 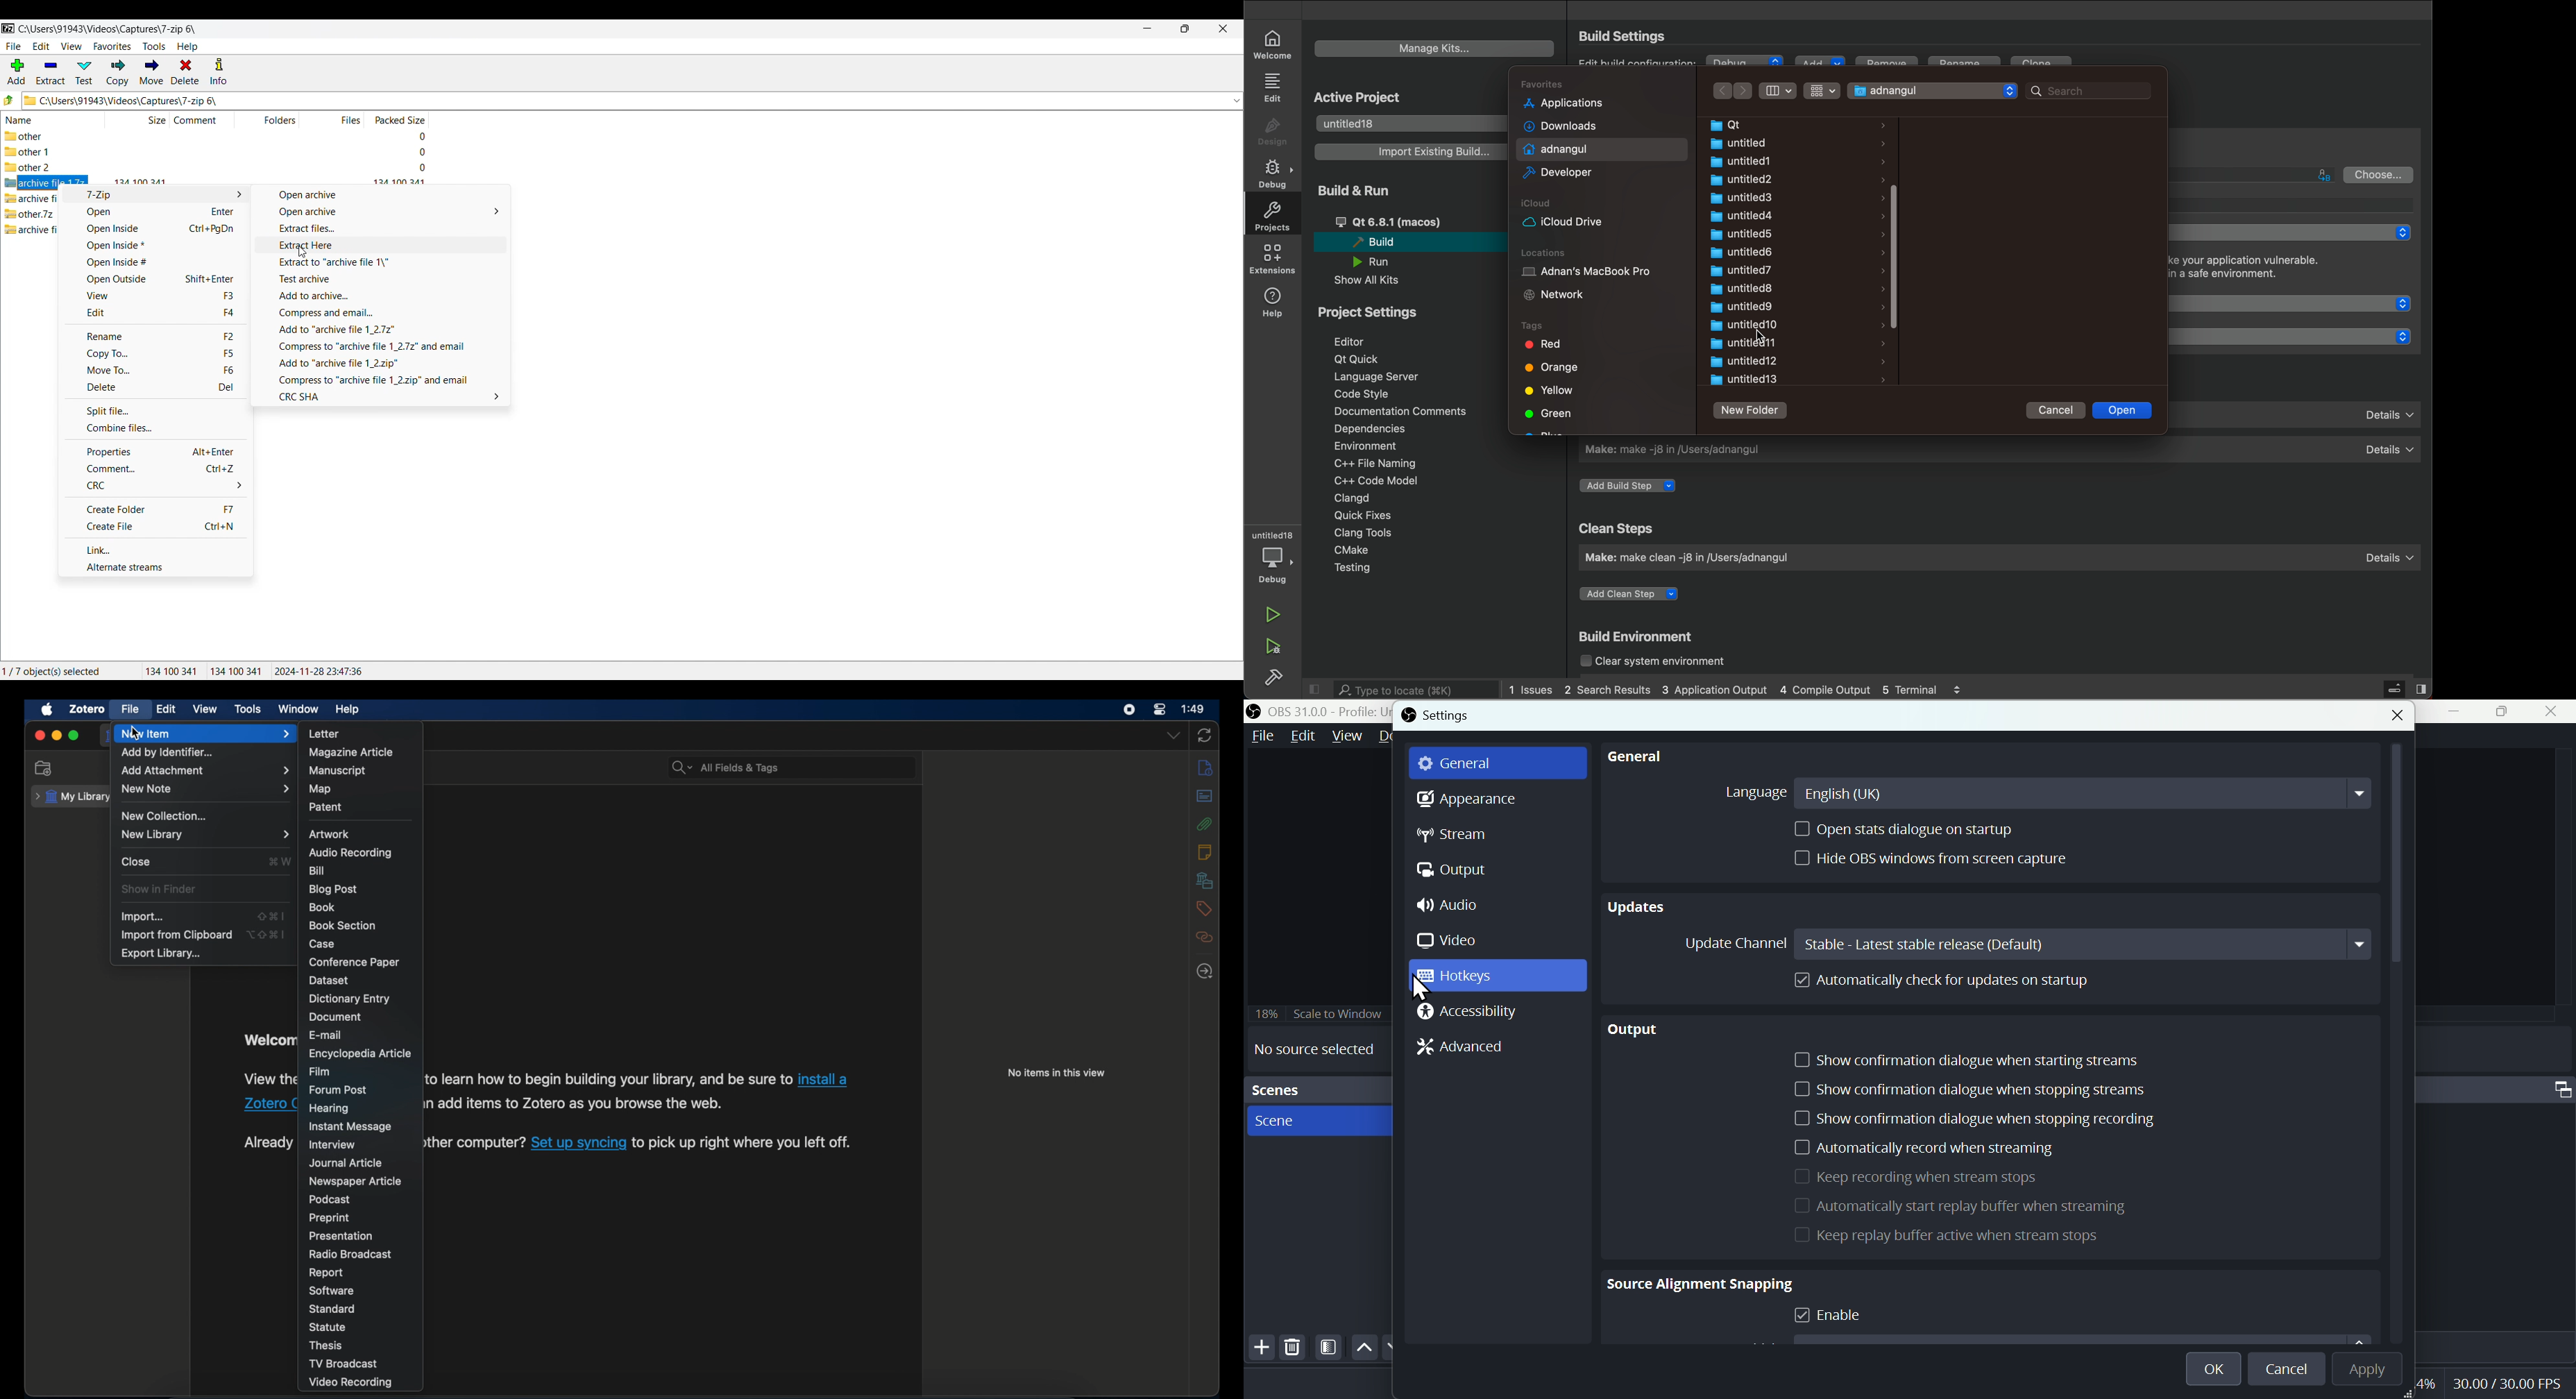 I want to click on cursor, so click(x=1759, y=335).